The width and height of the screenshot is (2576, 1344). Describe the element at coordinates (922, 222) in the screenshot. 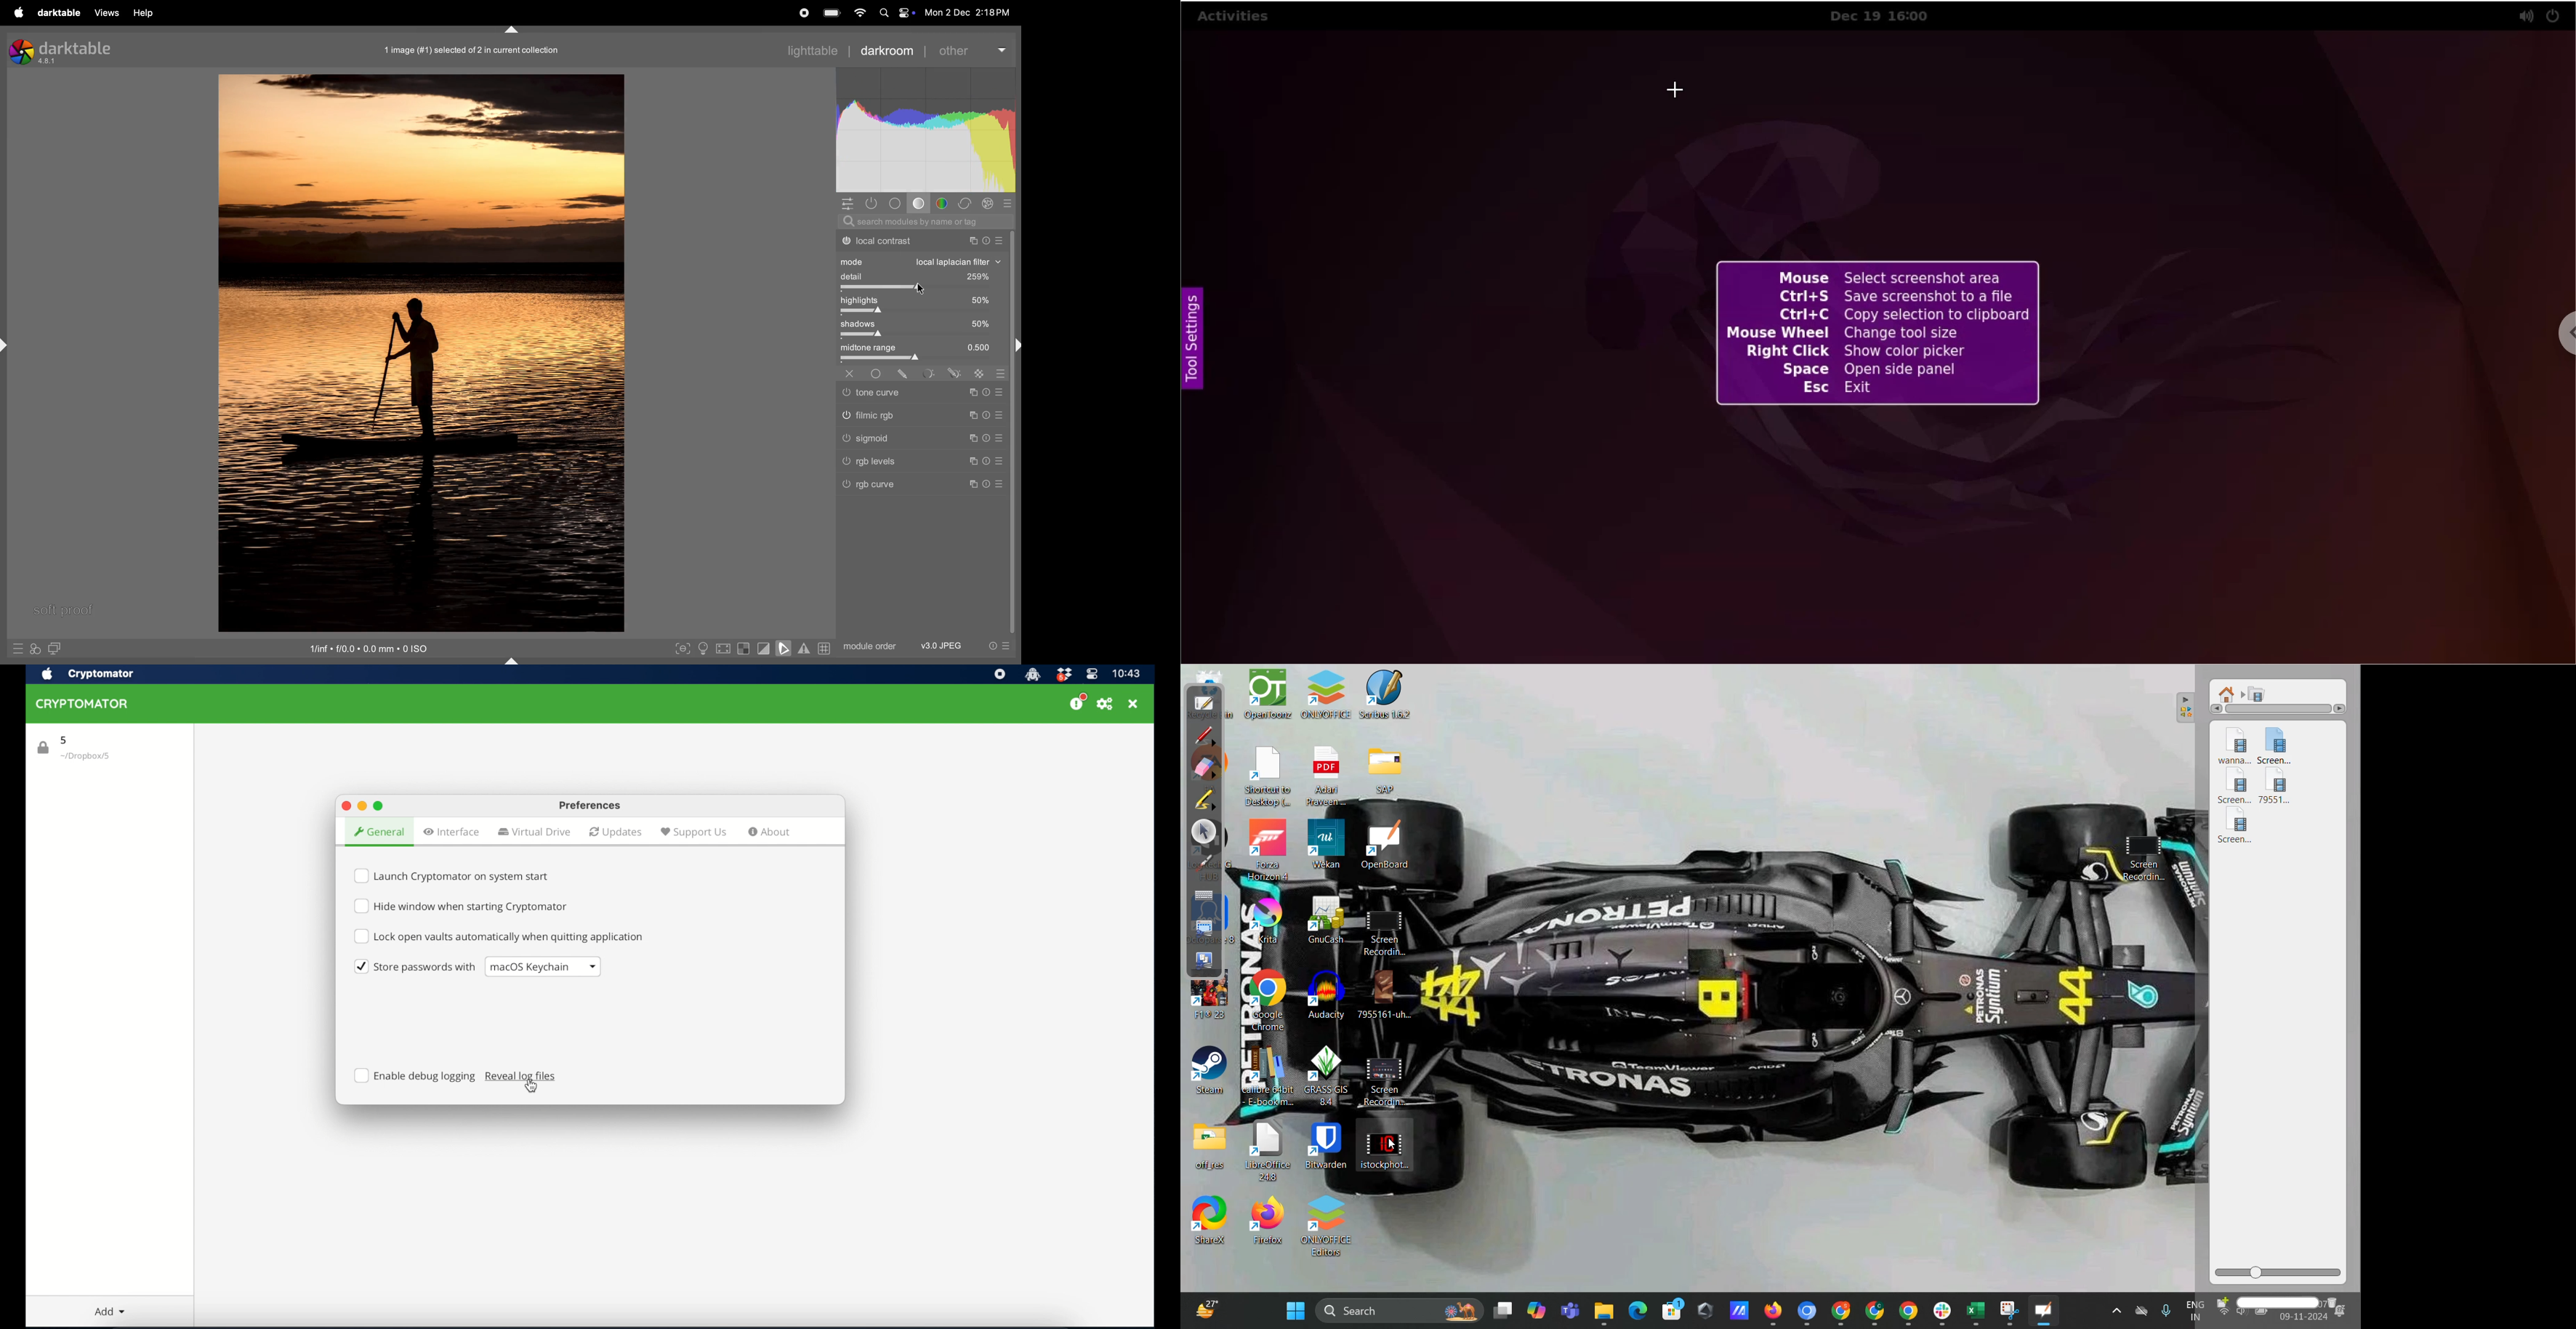

I see `search bar` at that location.